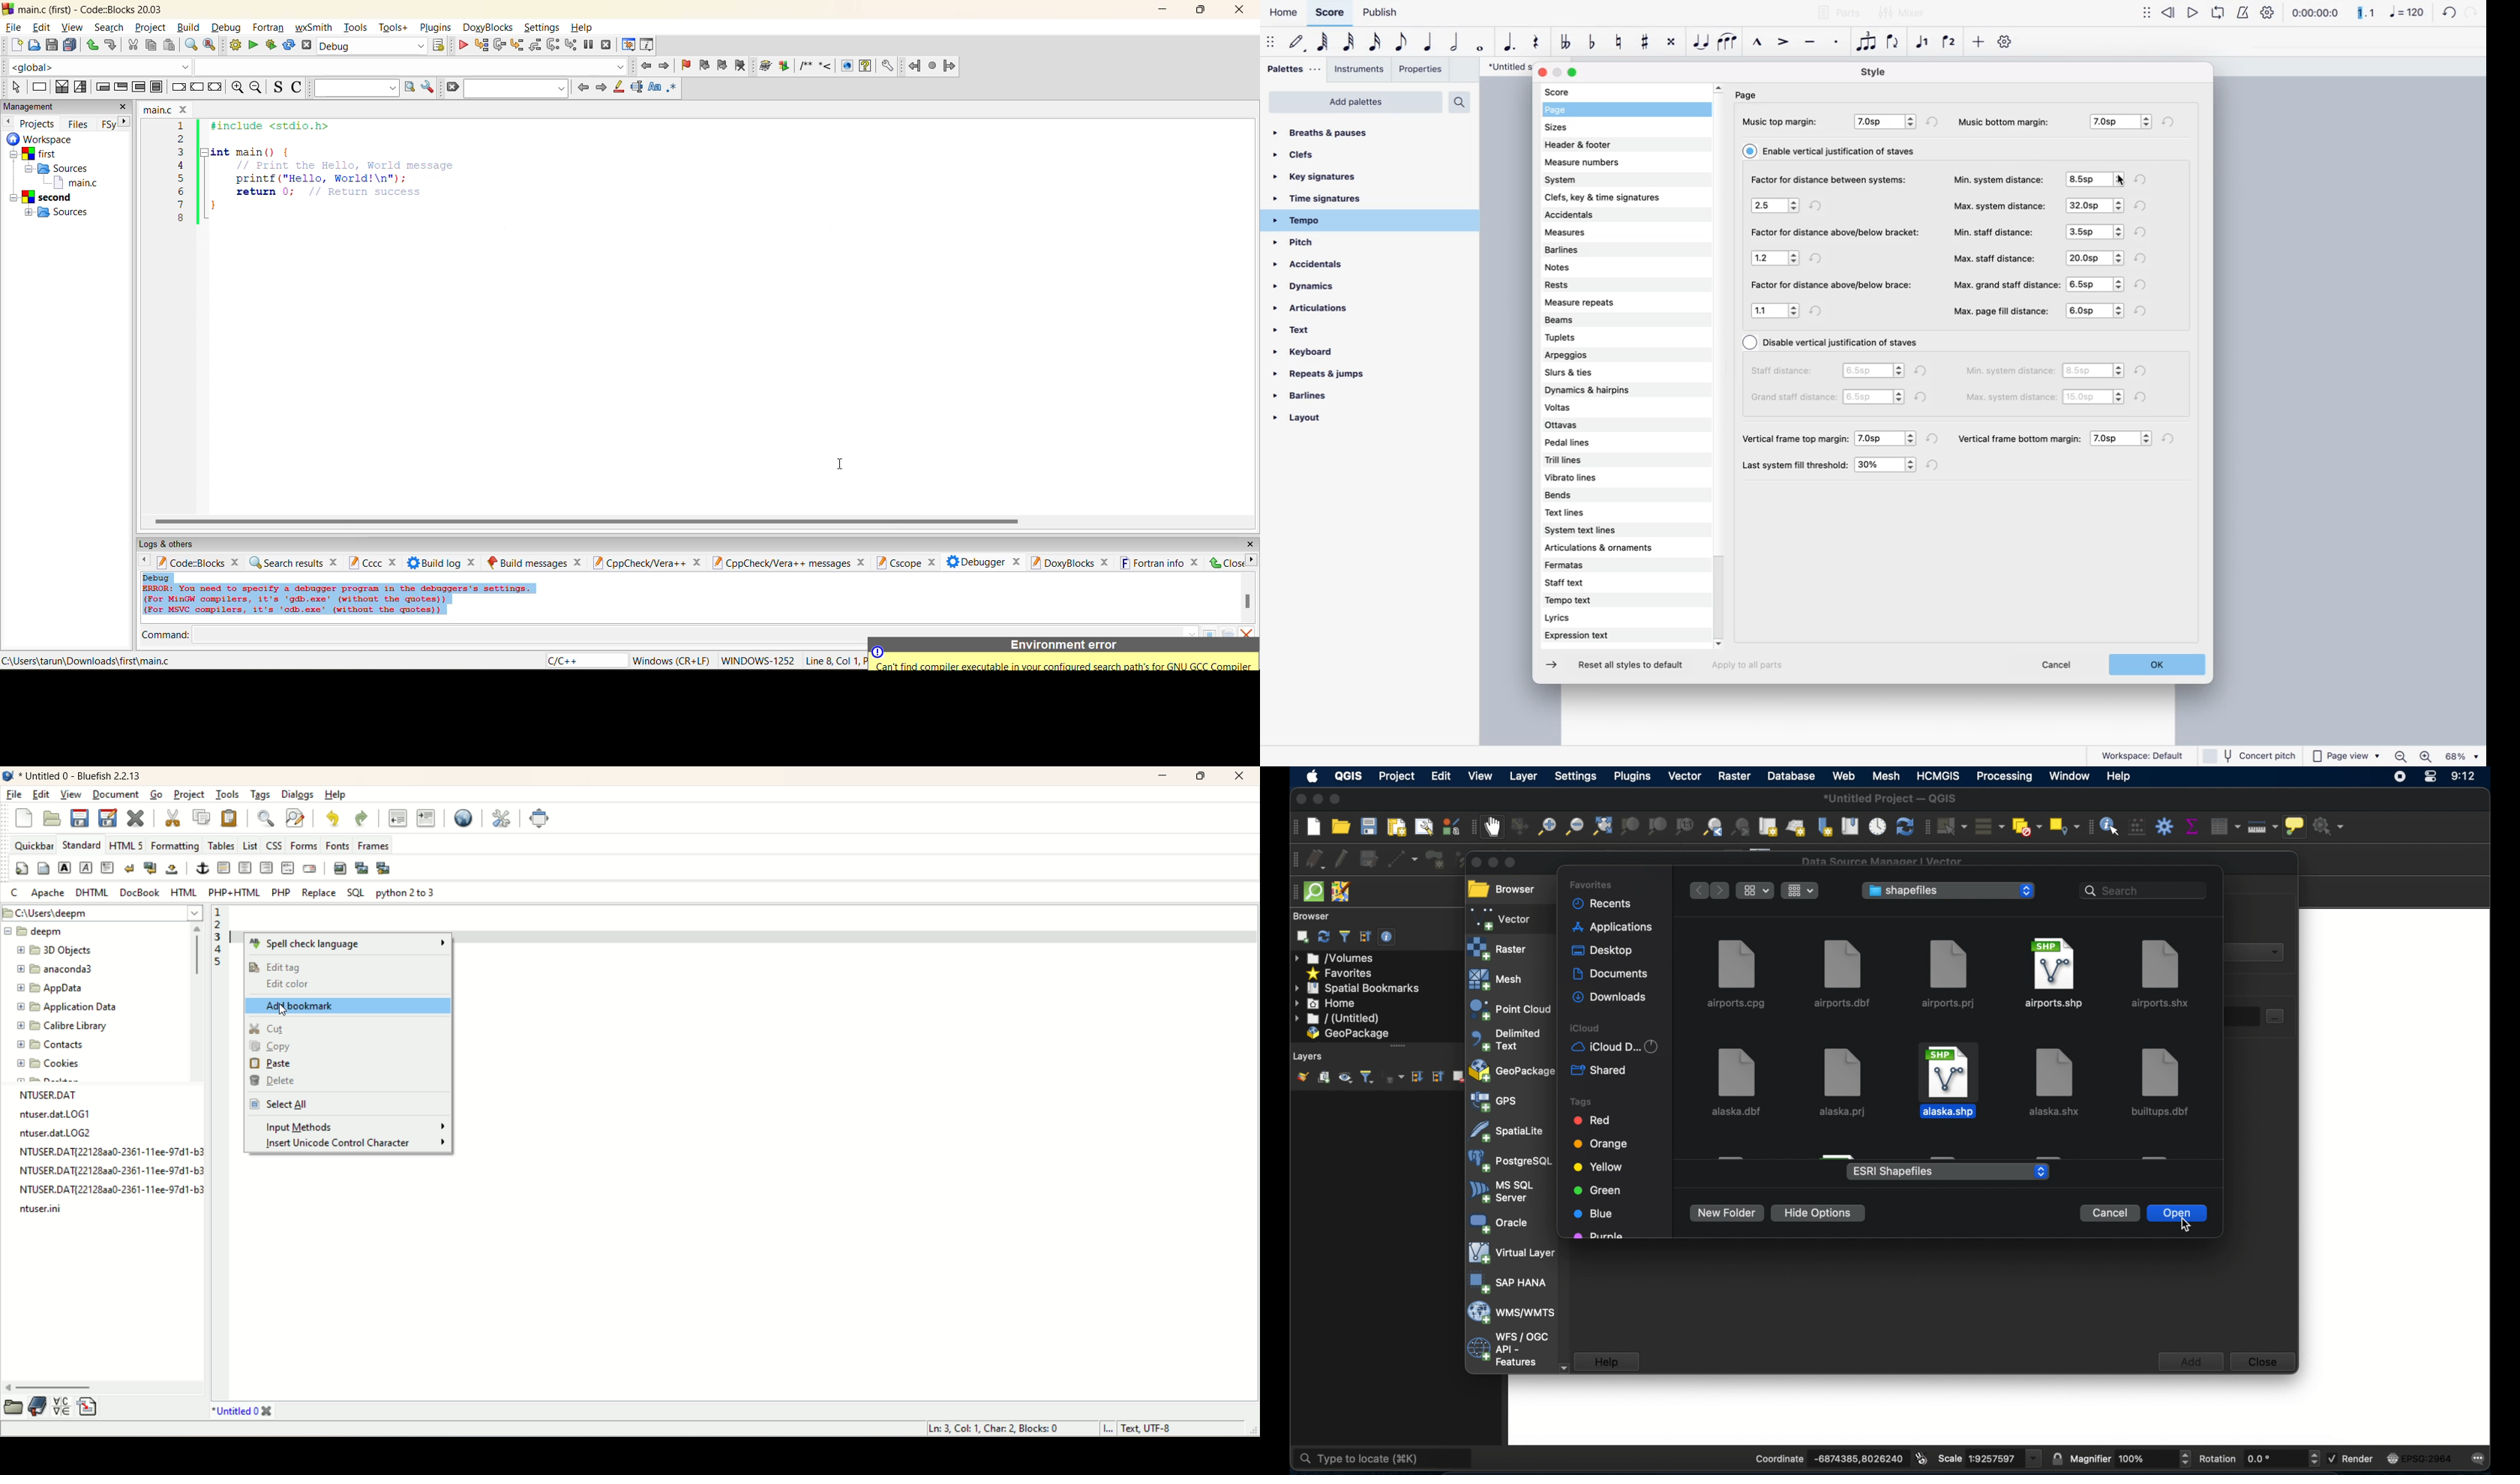  What do you see at coordinates (1017, 560) in the screenshot?
I see `close` at bounding box center [1017, 560].